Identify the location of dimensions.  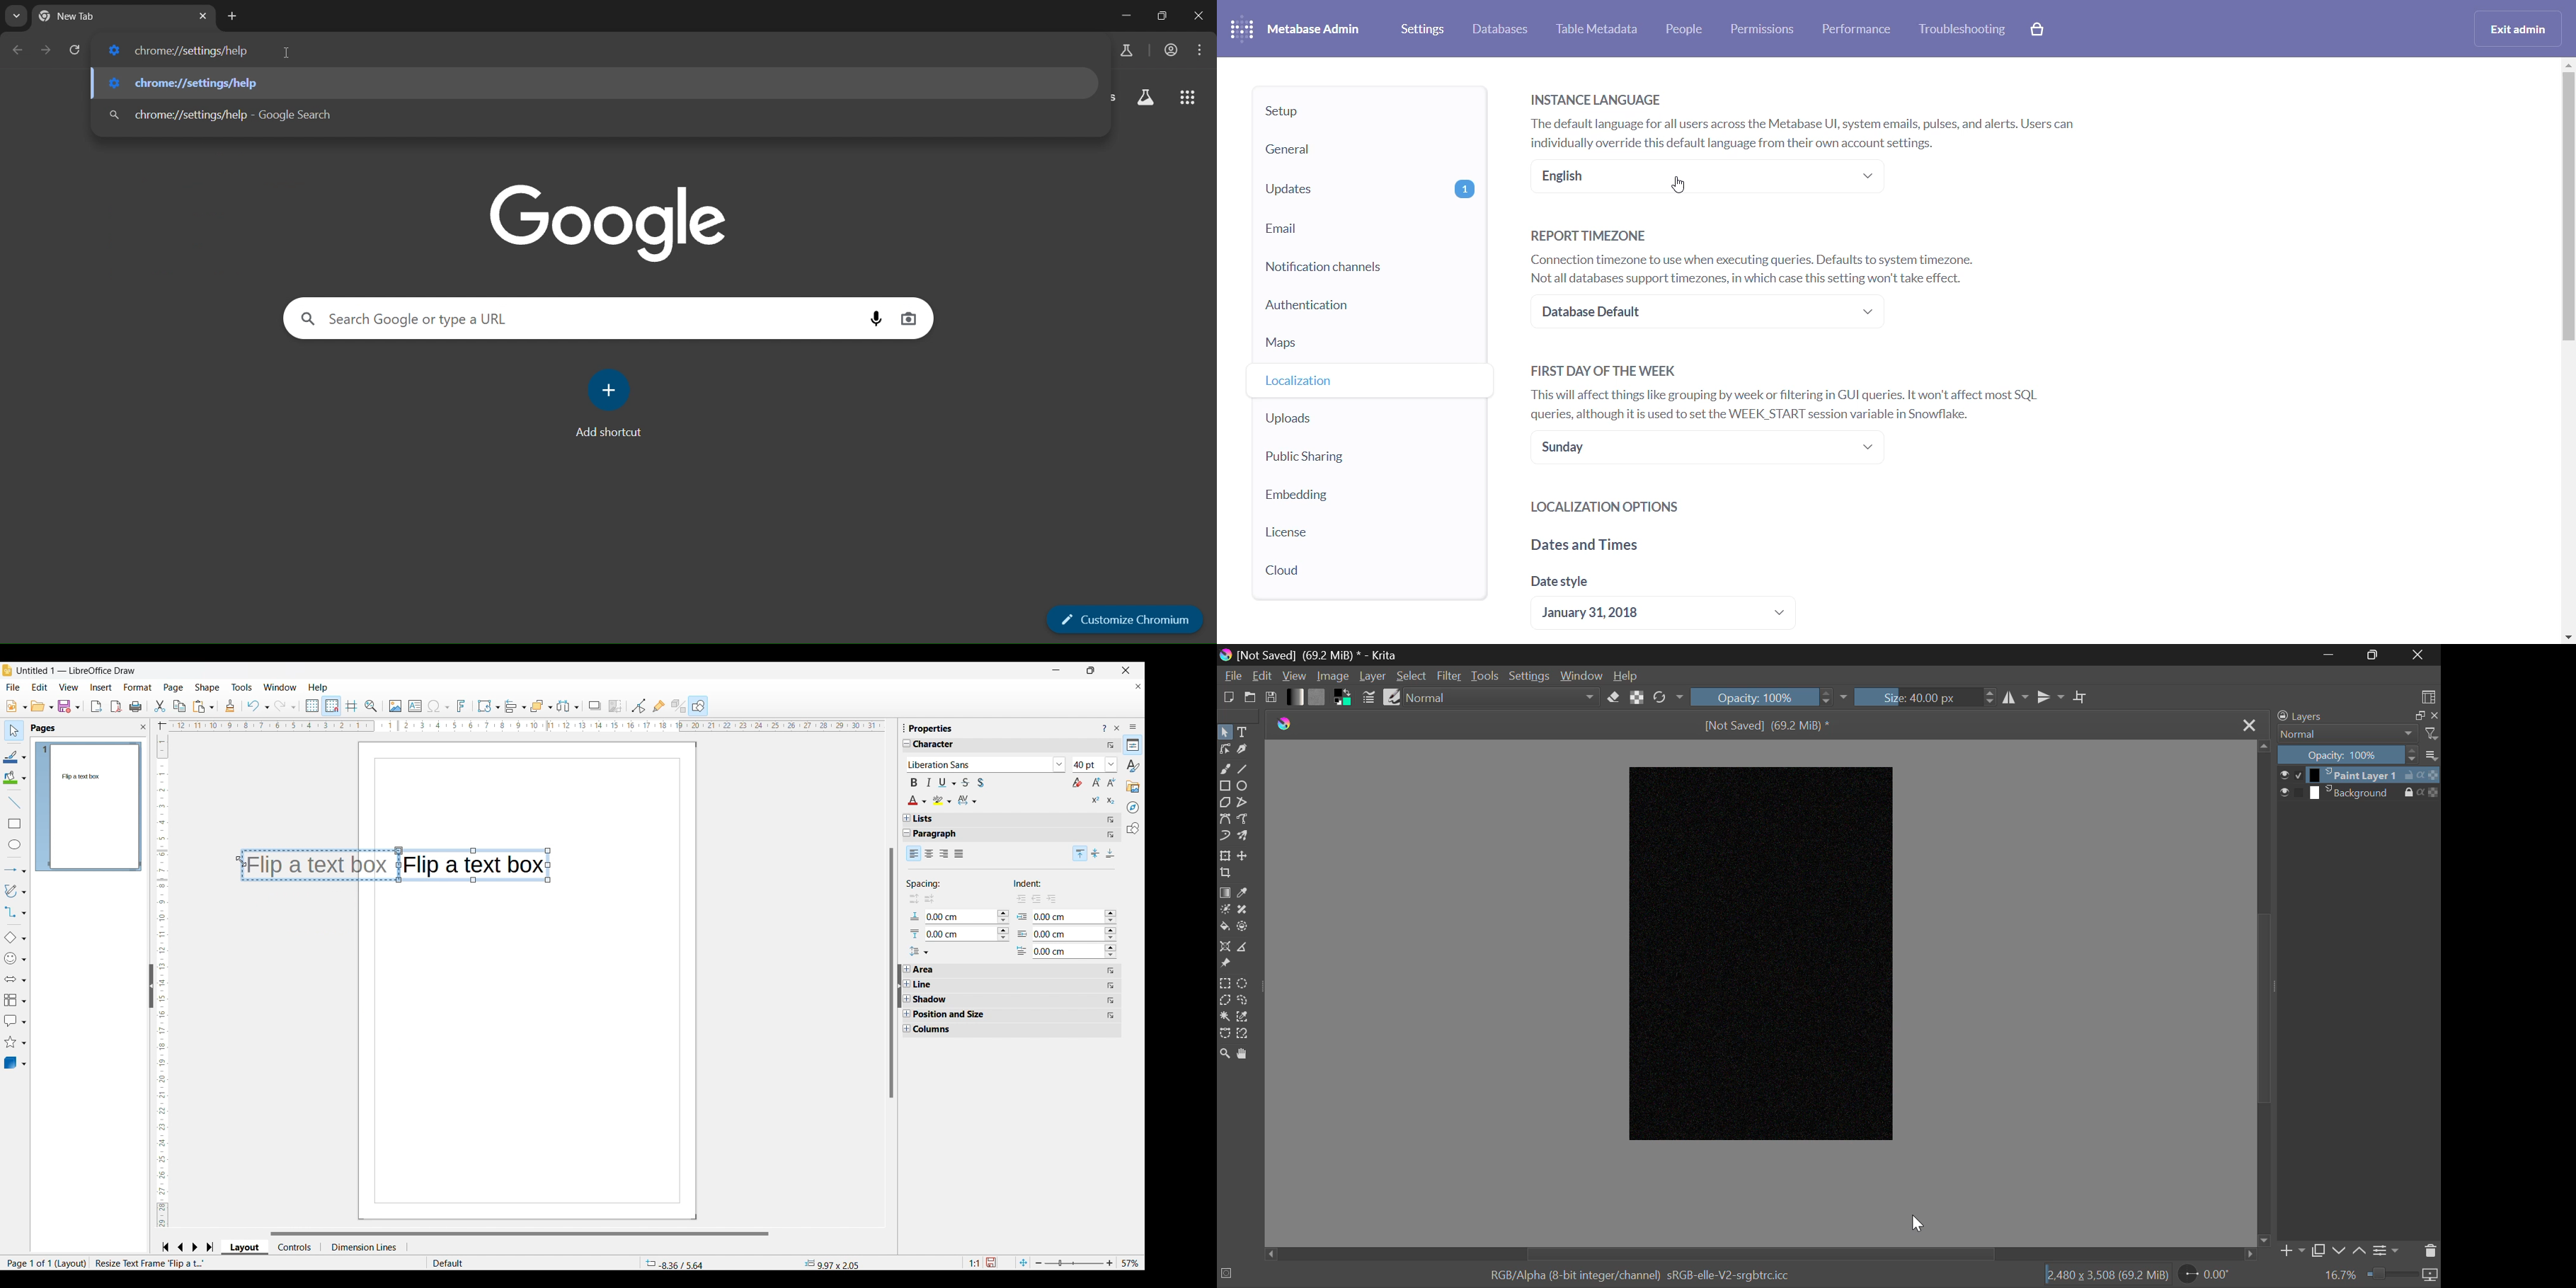
(361, 1248).